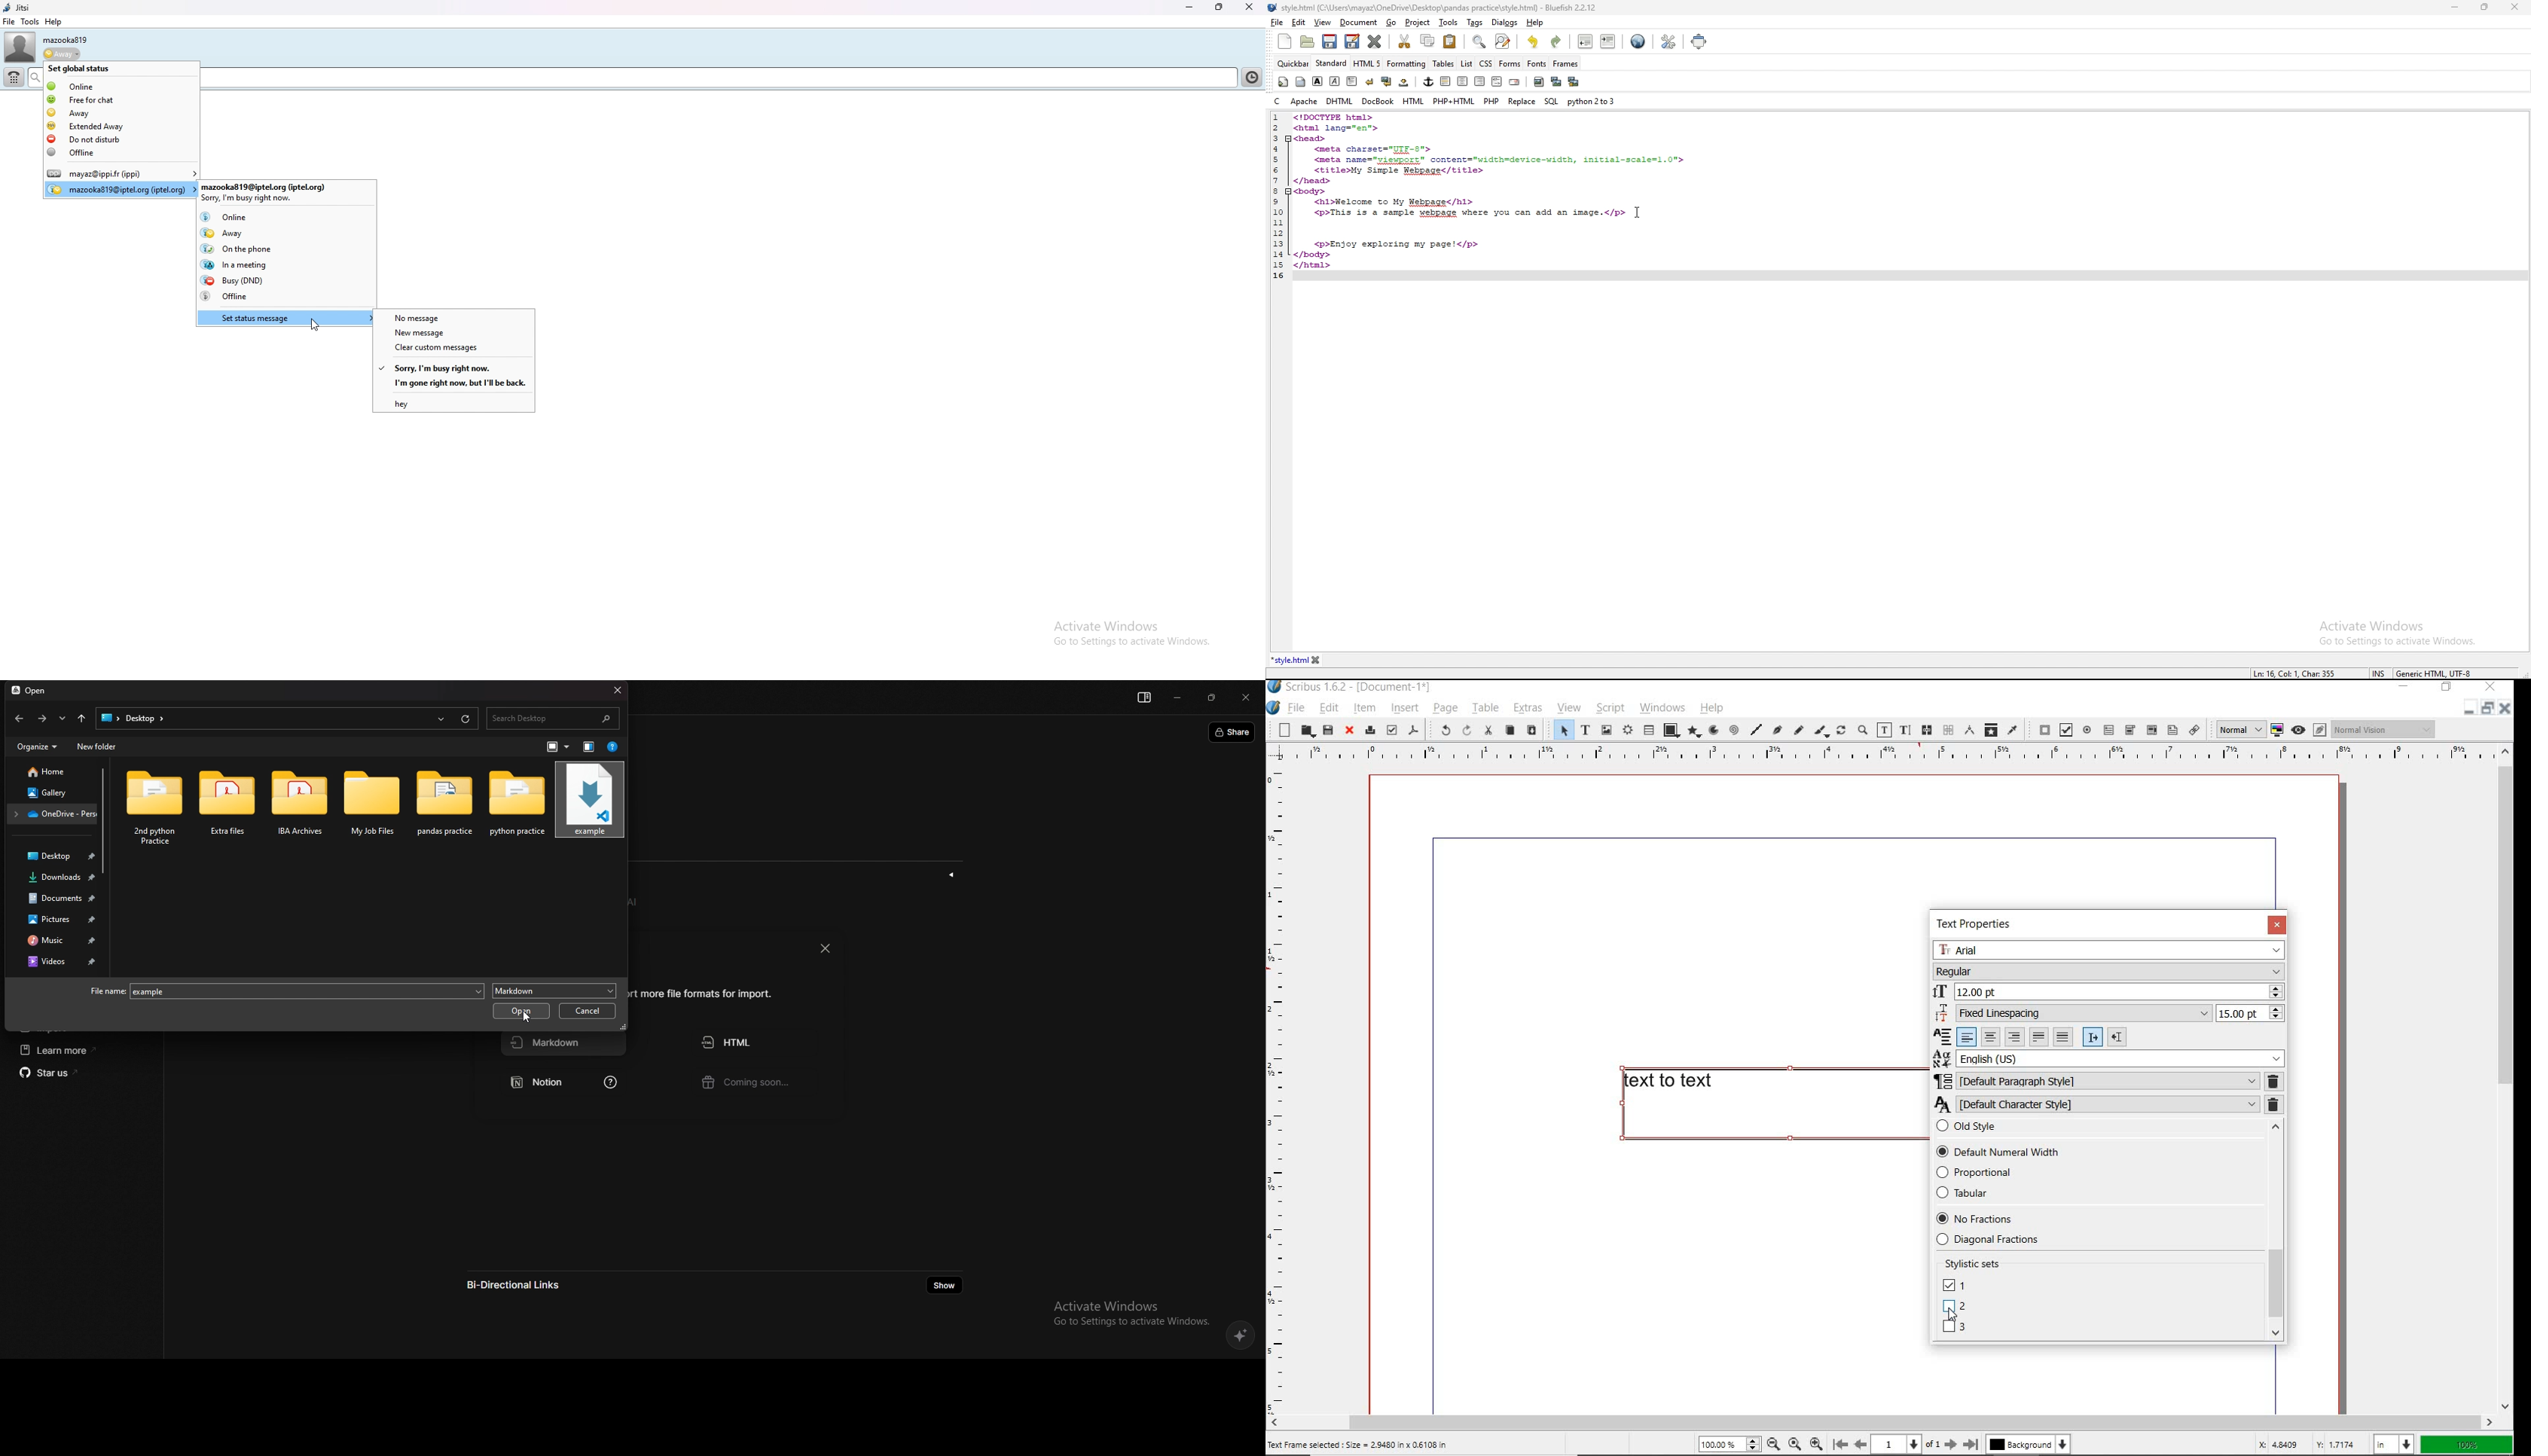 This screenshot has height=1456, width=2548. I want to click on php, so click(1492, 101).